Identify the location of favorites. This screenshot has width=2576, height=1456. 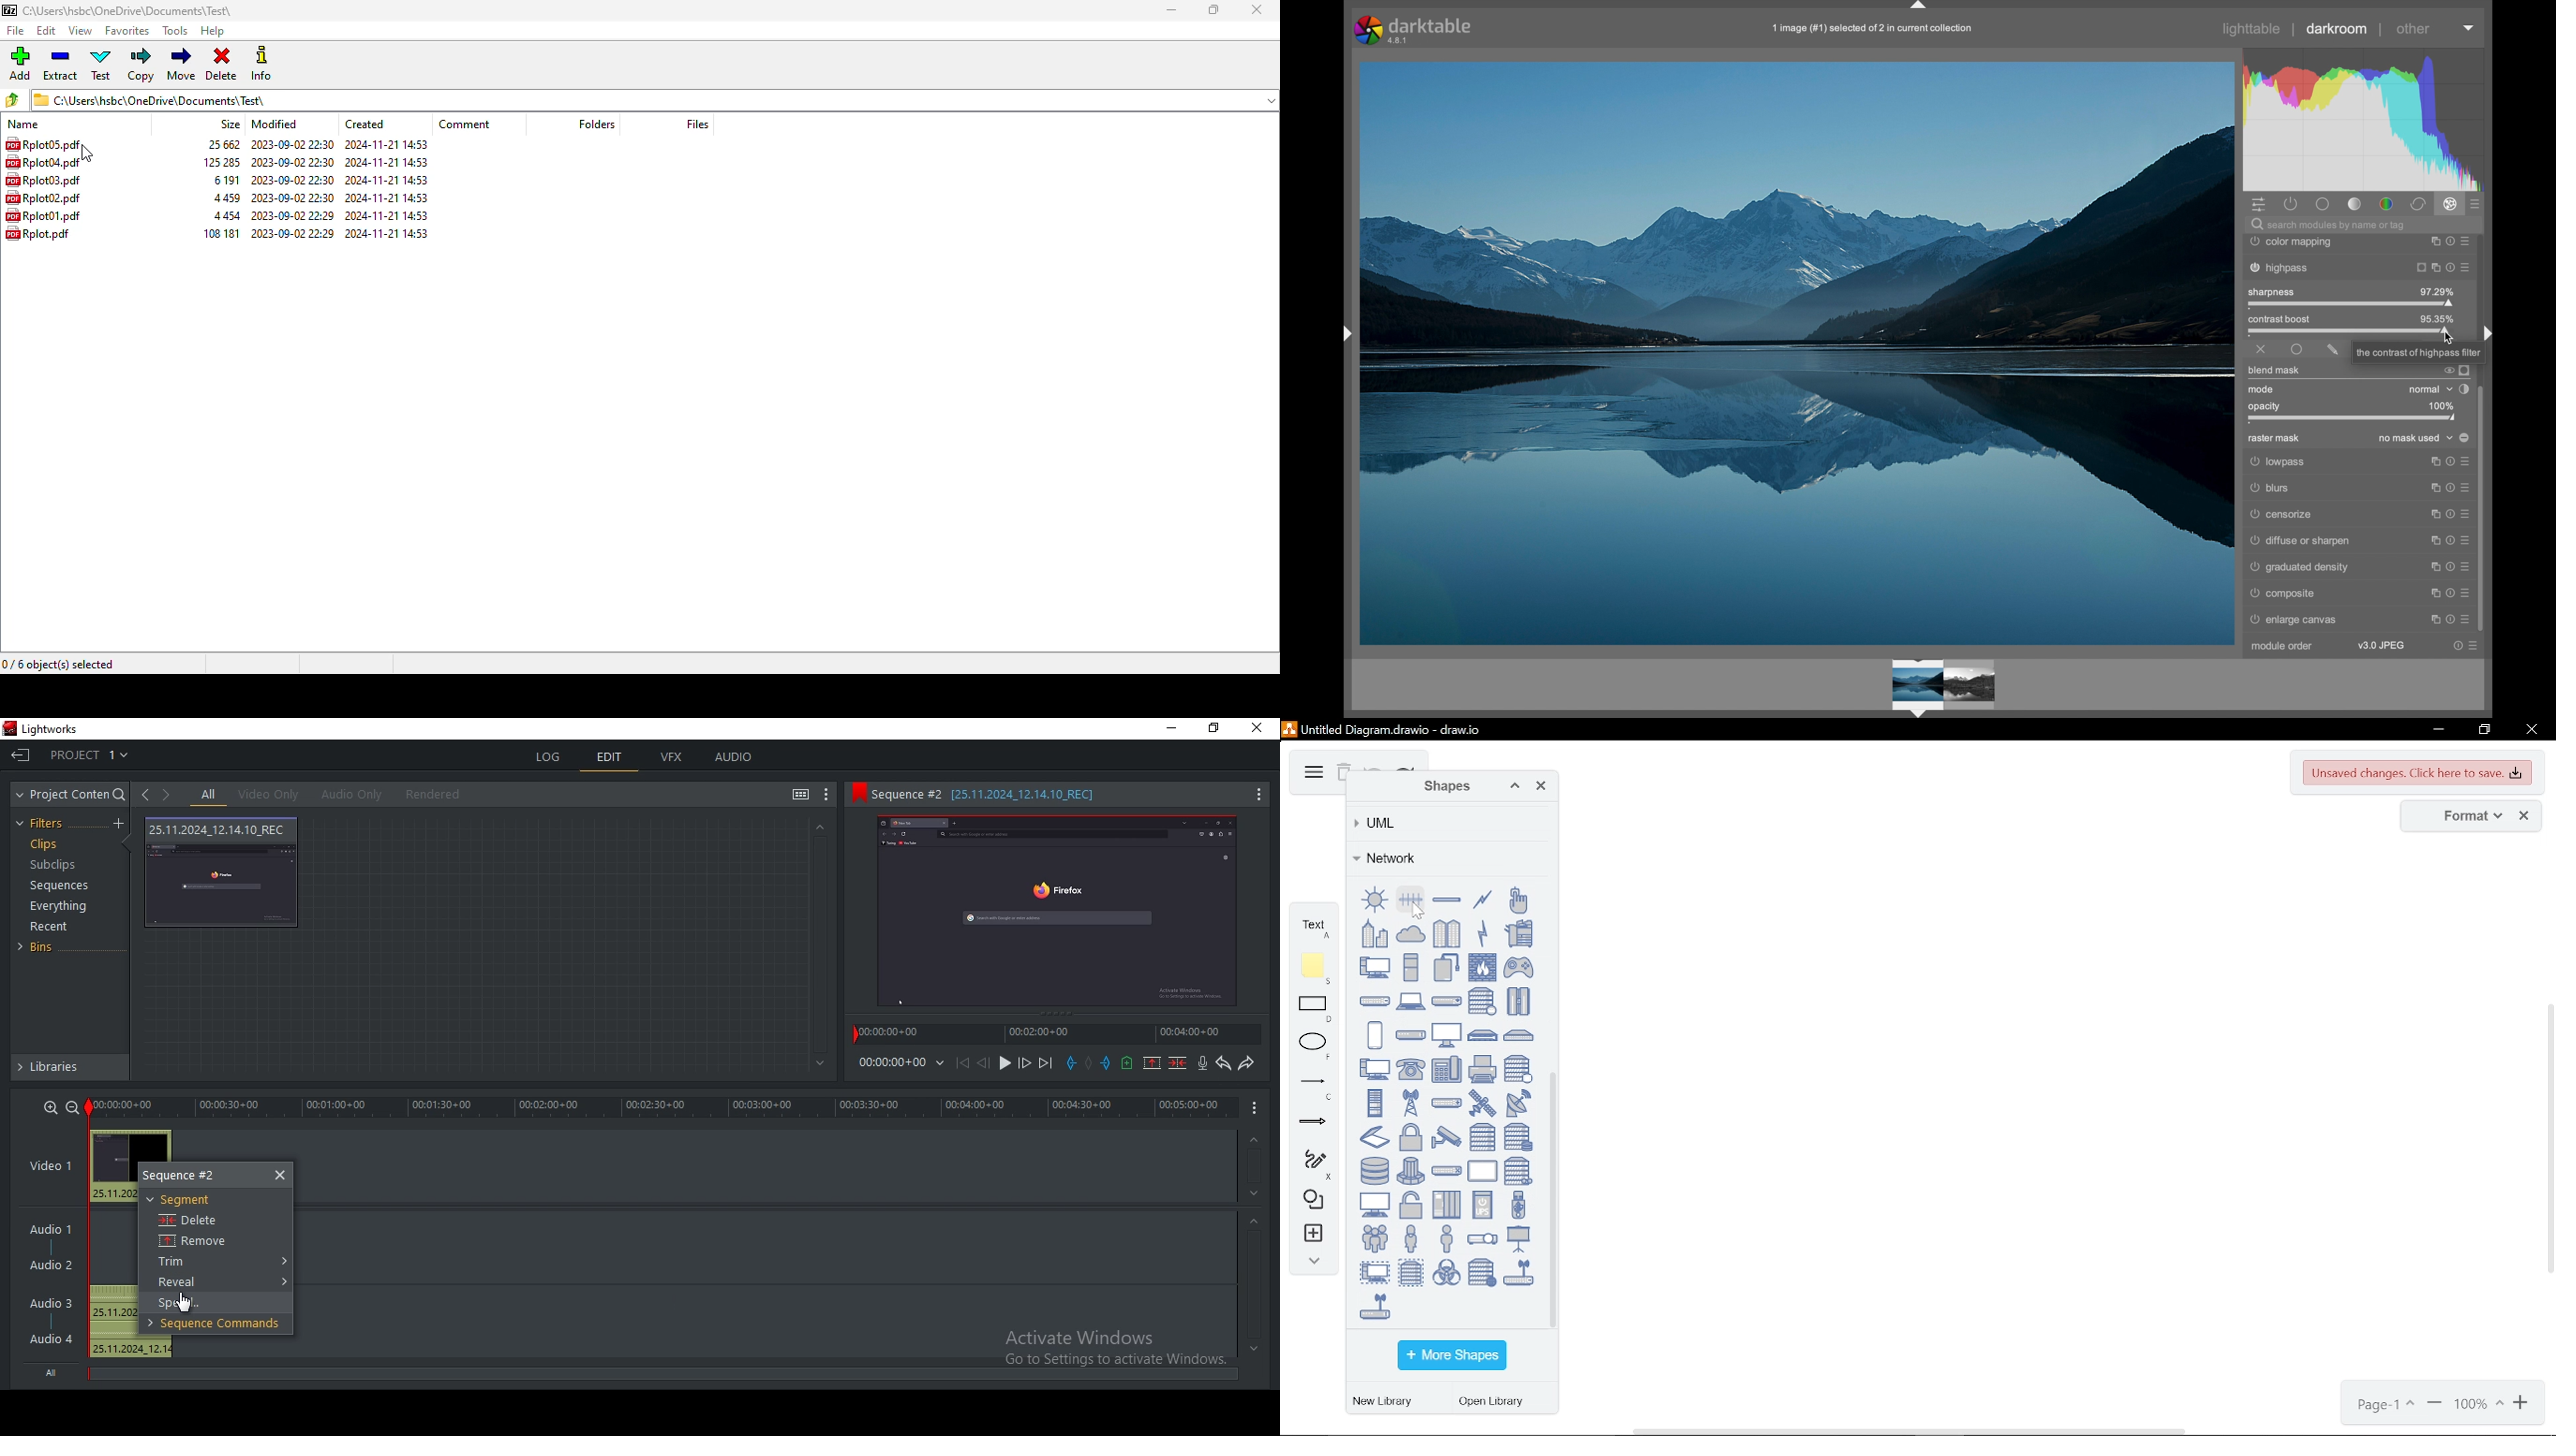
(127, 31).